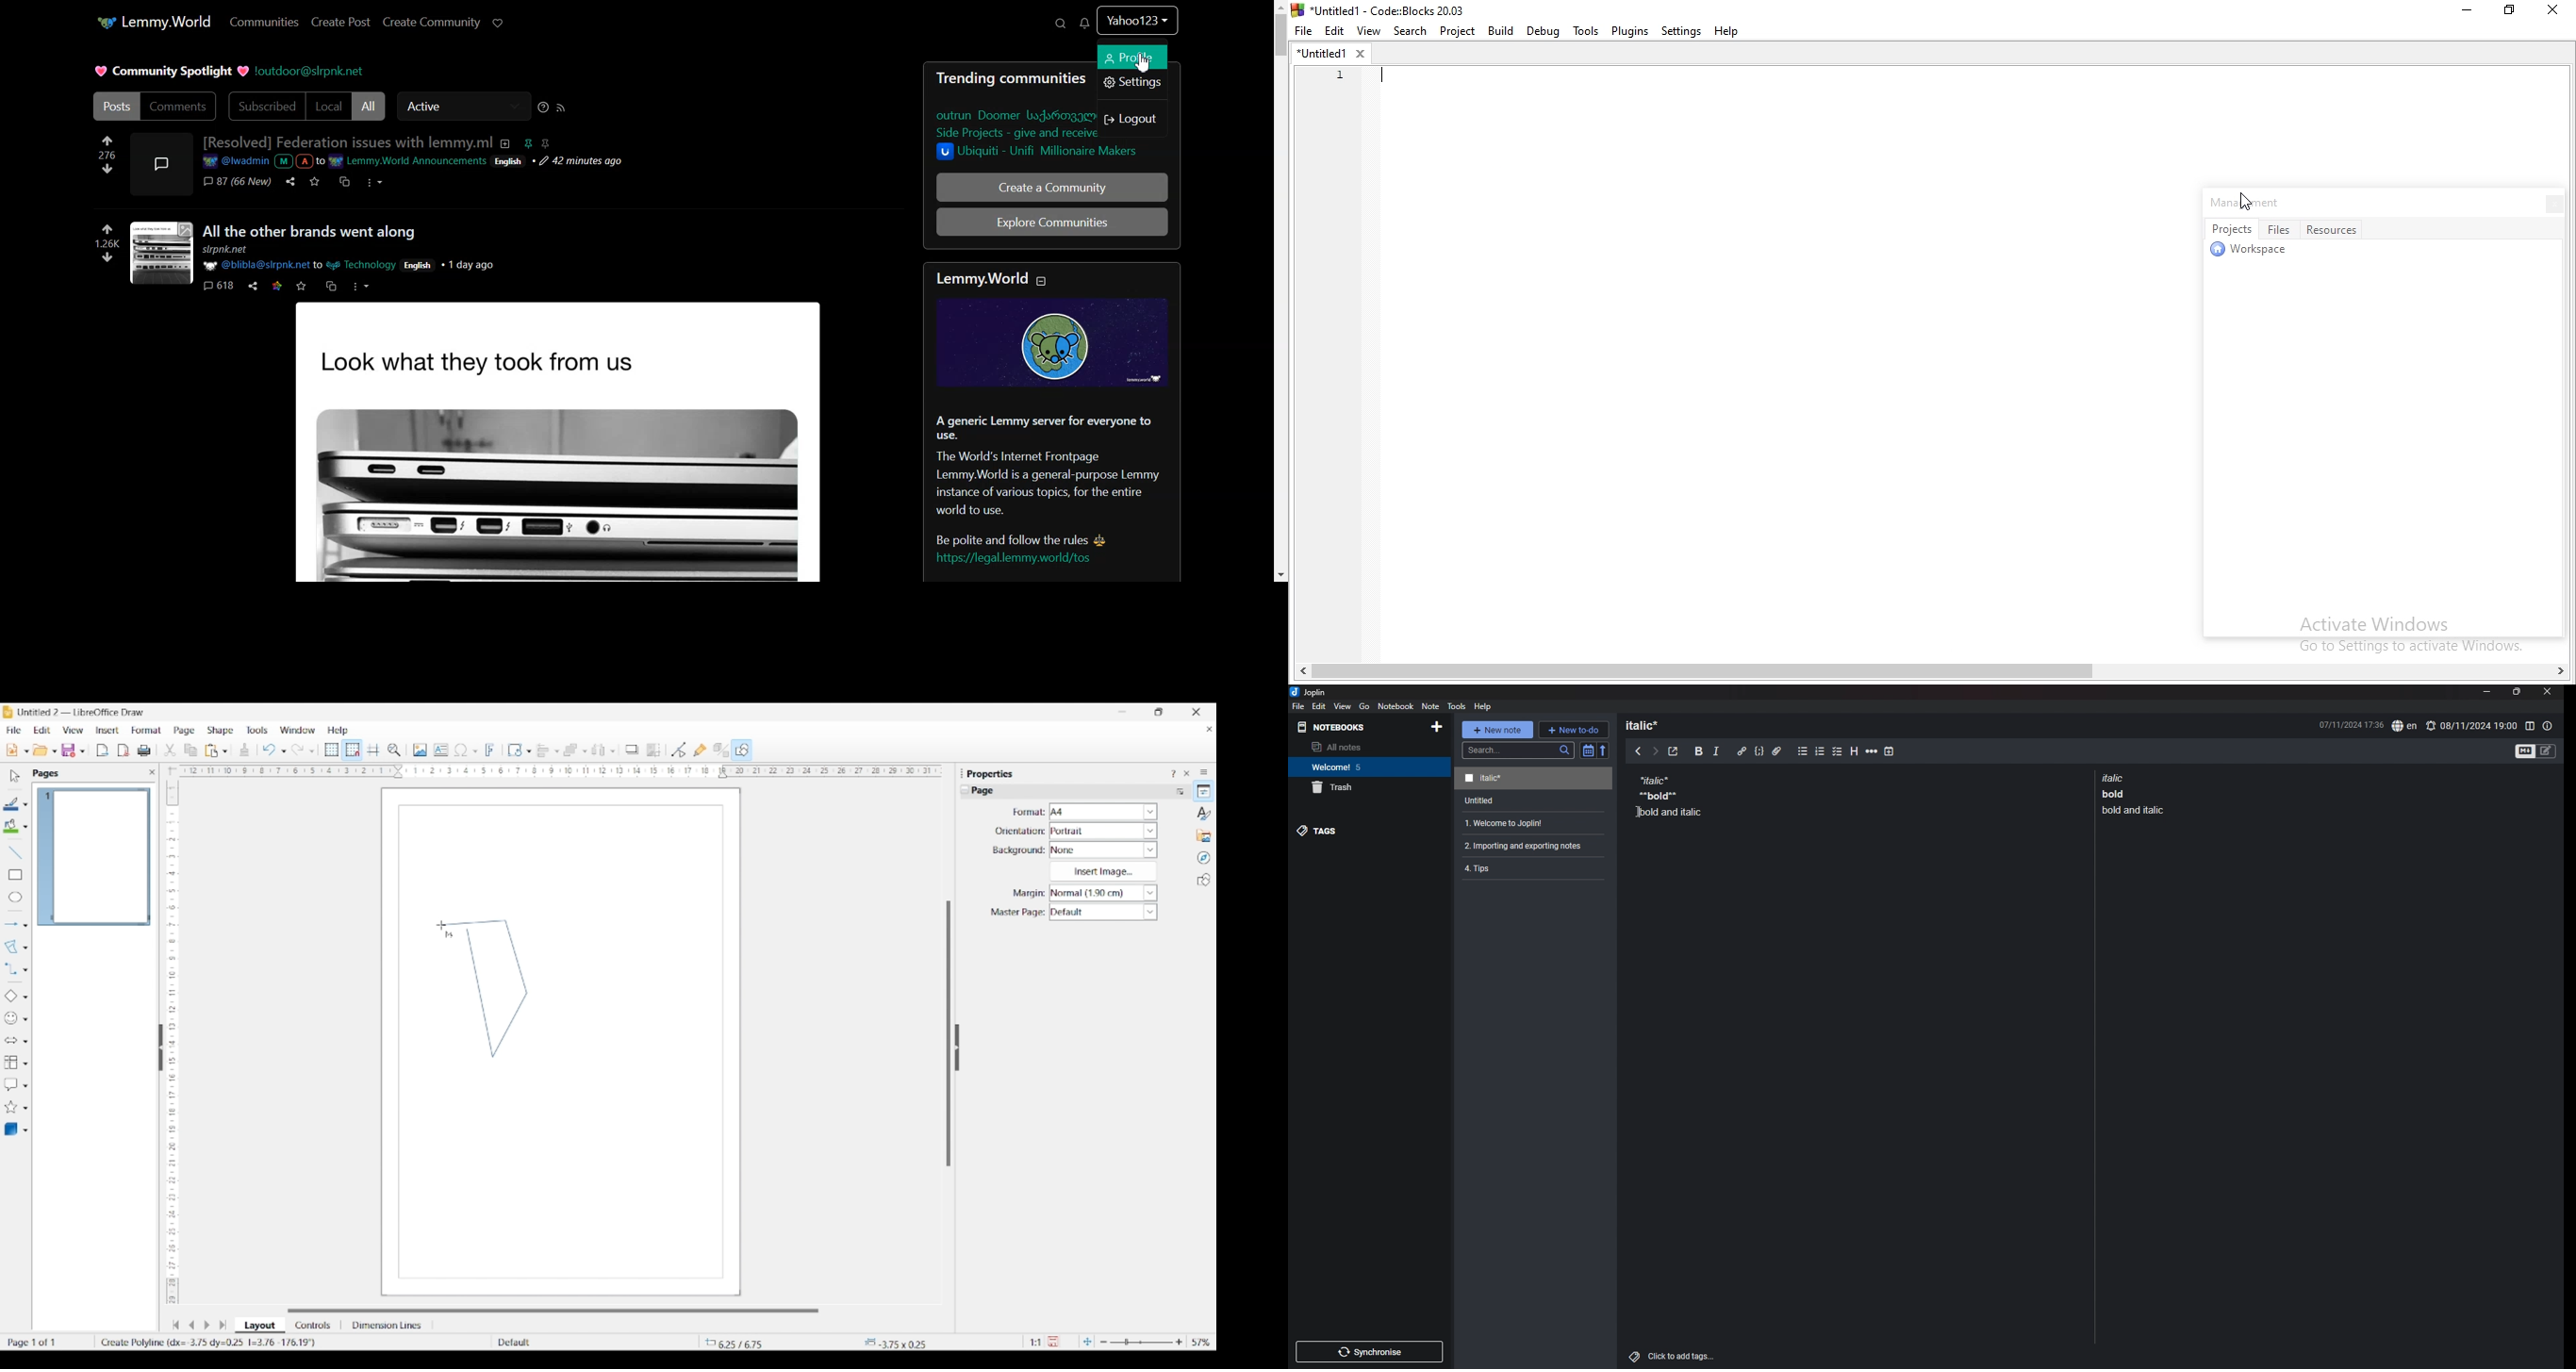 The height and width of the screenshot is (1372, 2576). I want to click on Selected arrow, so click(11, 925).